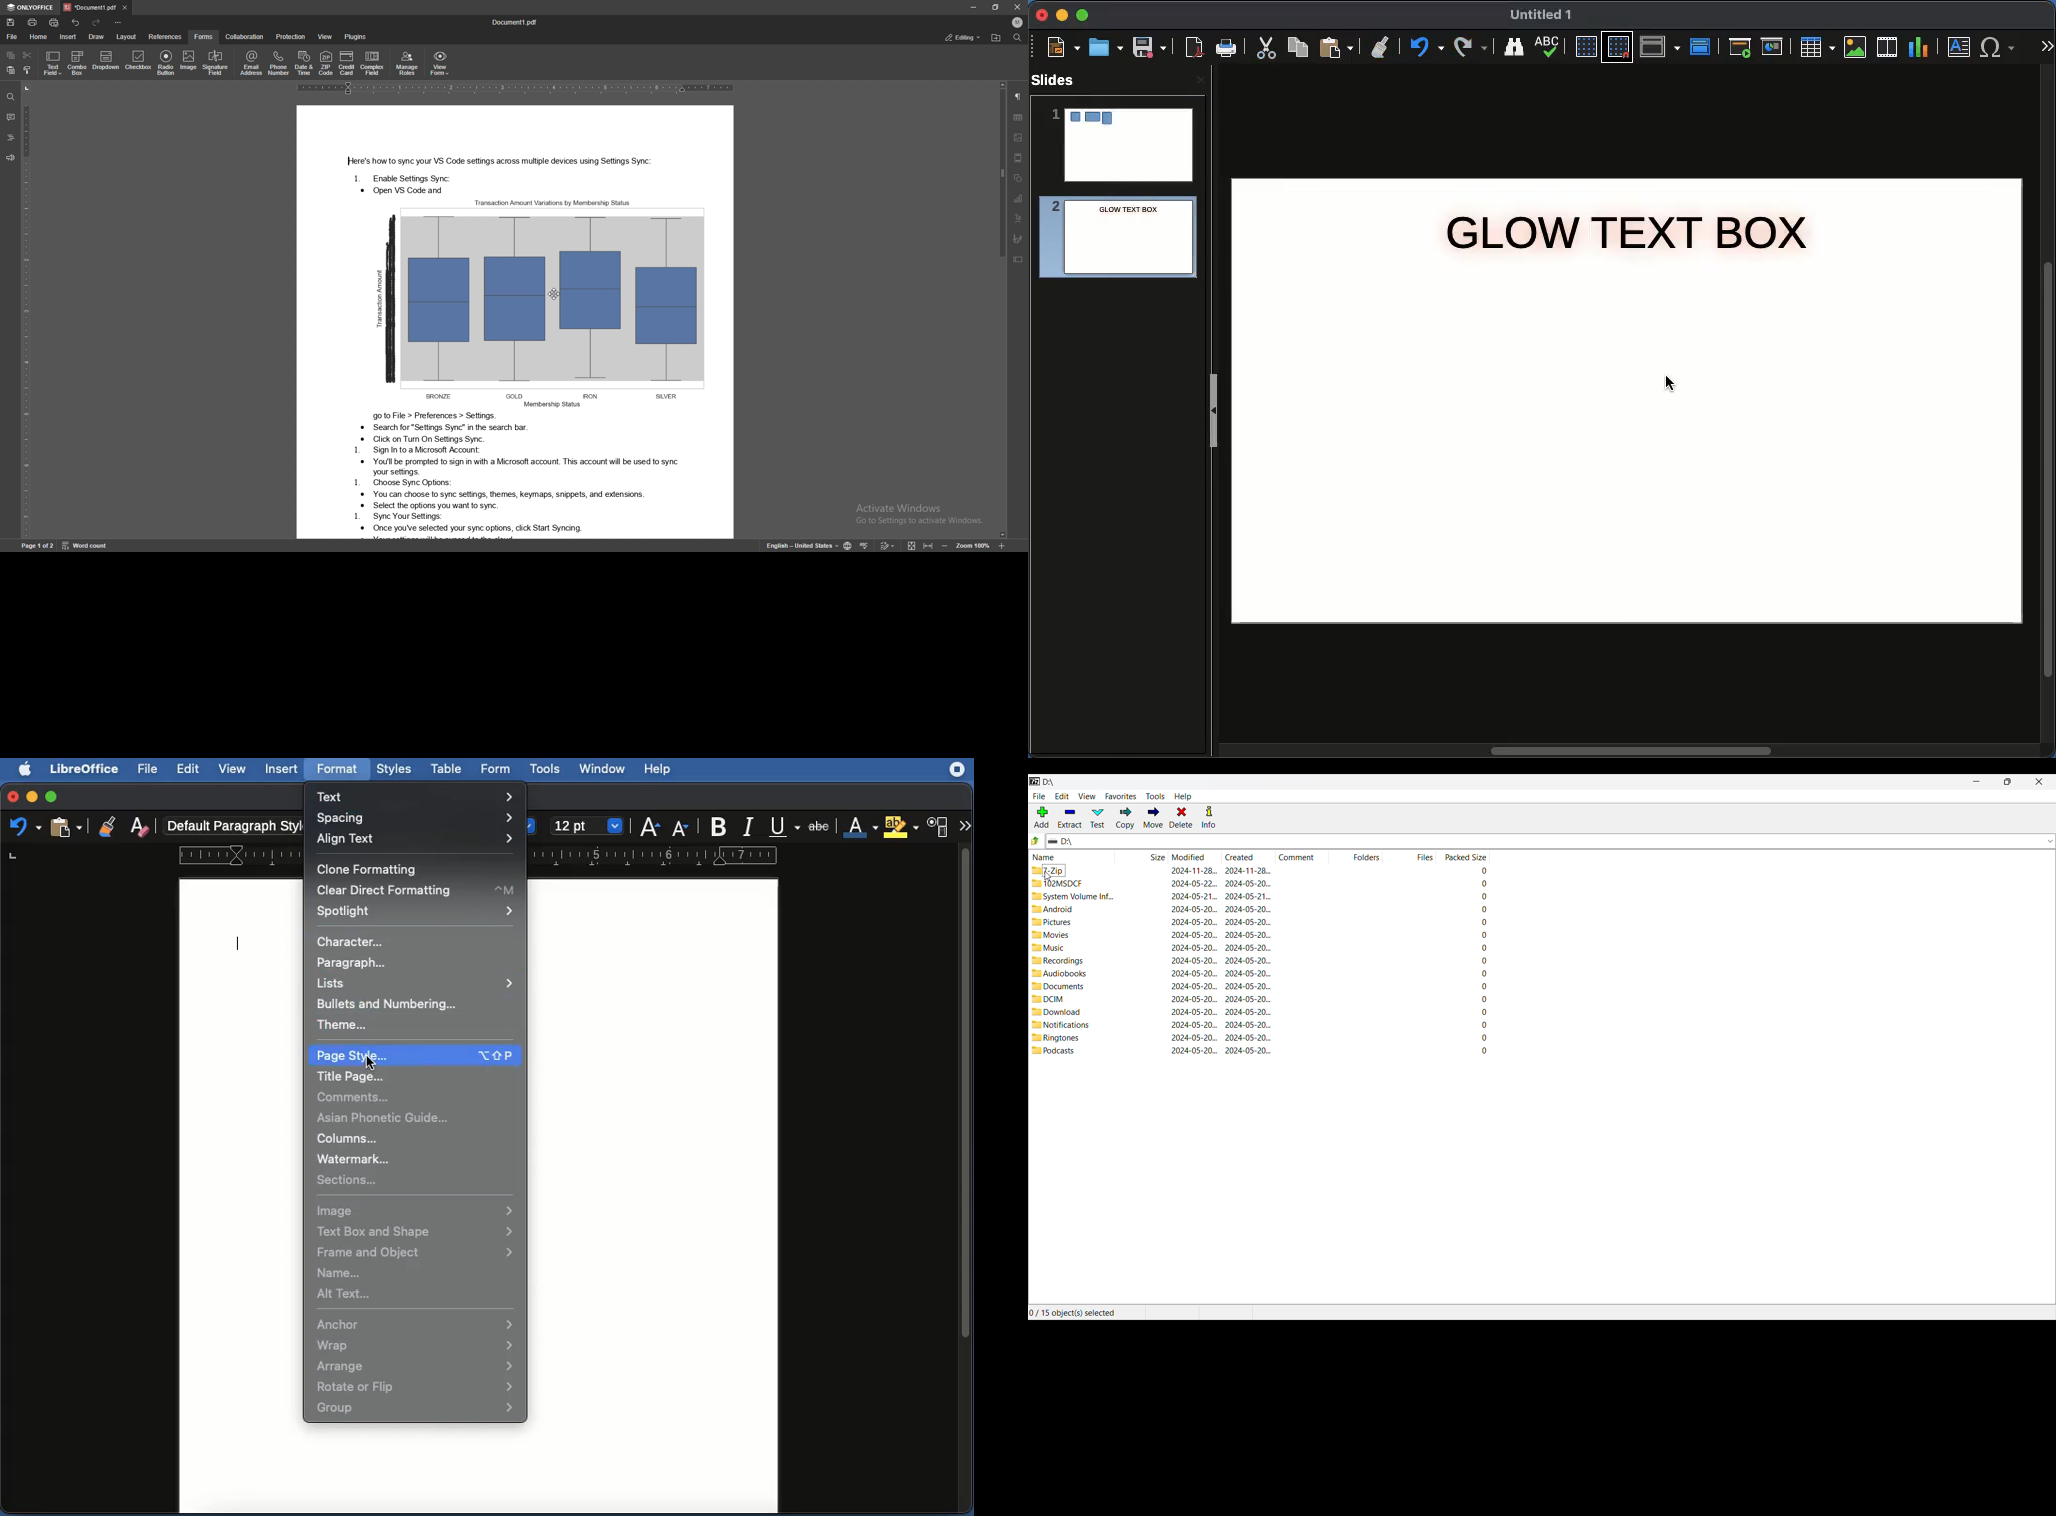 The image size is (2072, 1540). I want to click on Title page, so click(353, 1077).